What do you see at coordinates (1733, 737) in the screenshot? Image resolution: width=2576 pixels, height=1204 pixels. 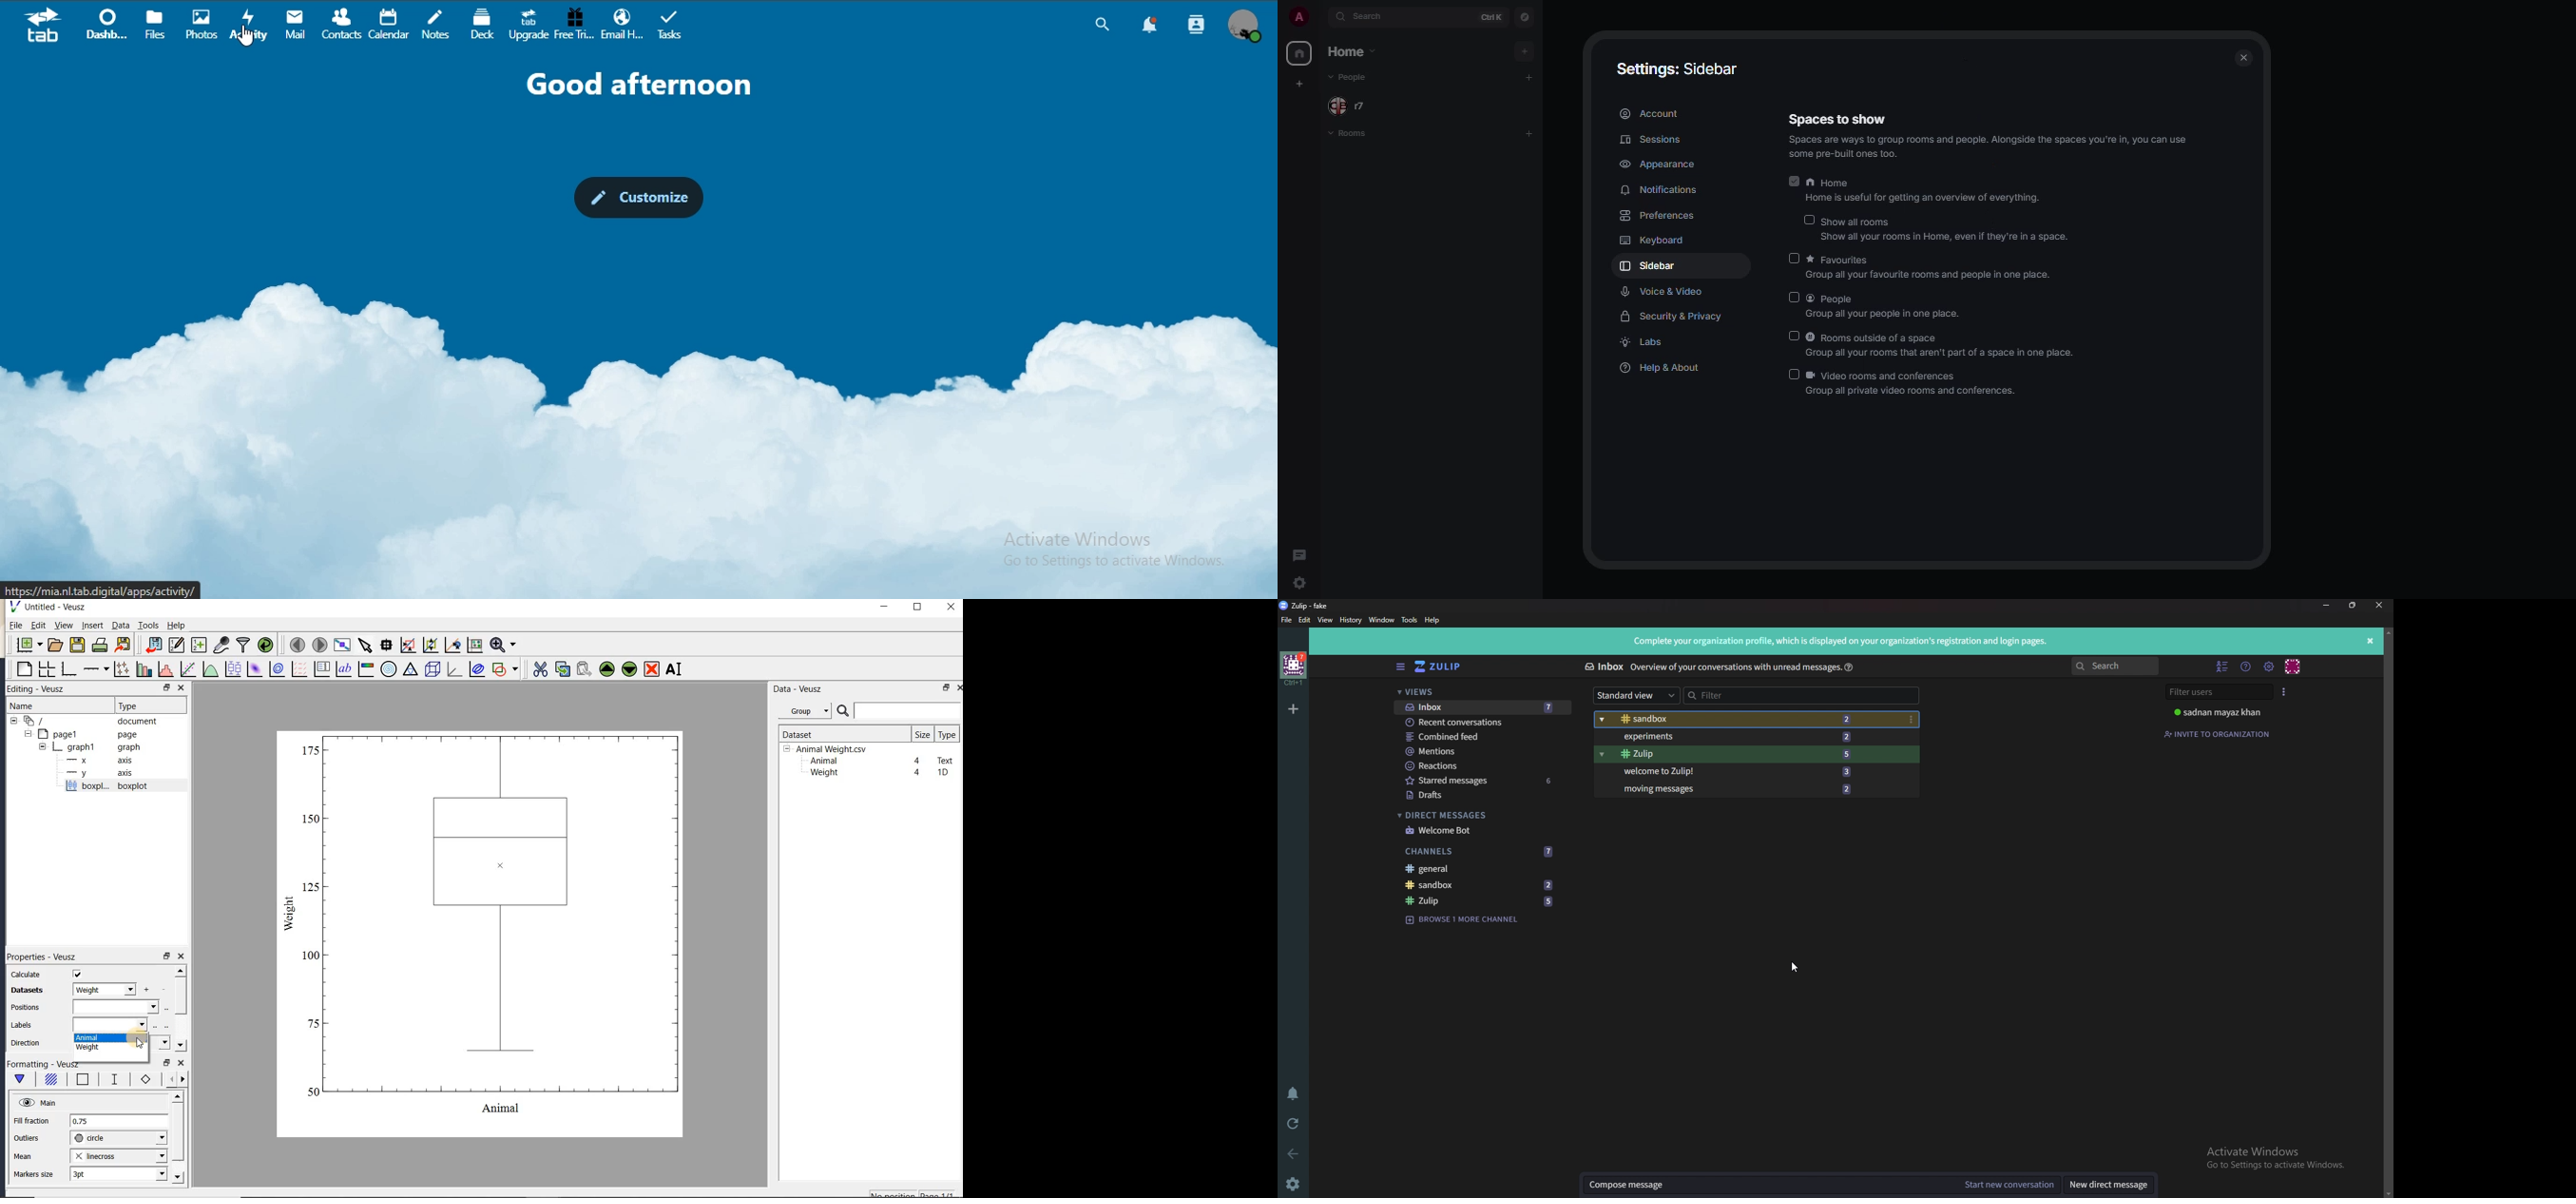 I see `Experiments` at bounding box center [1733, 737].